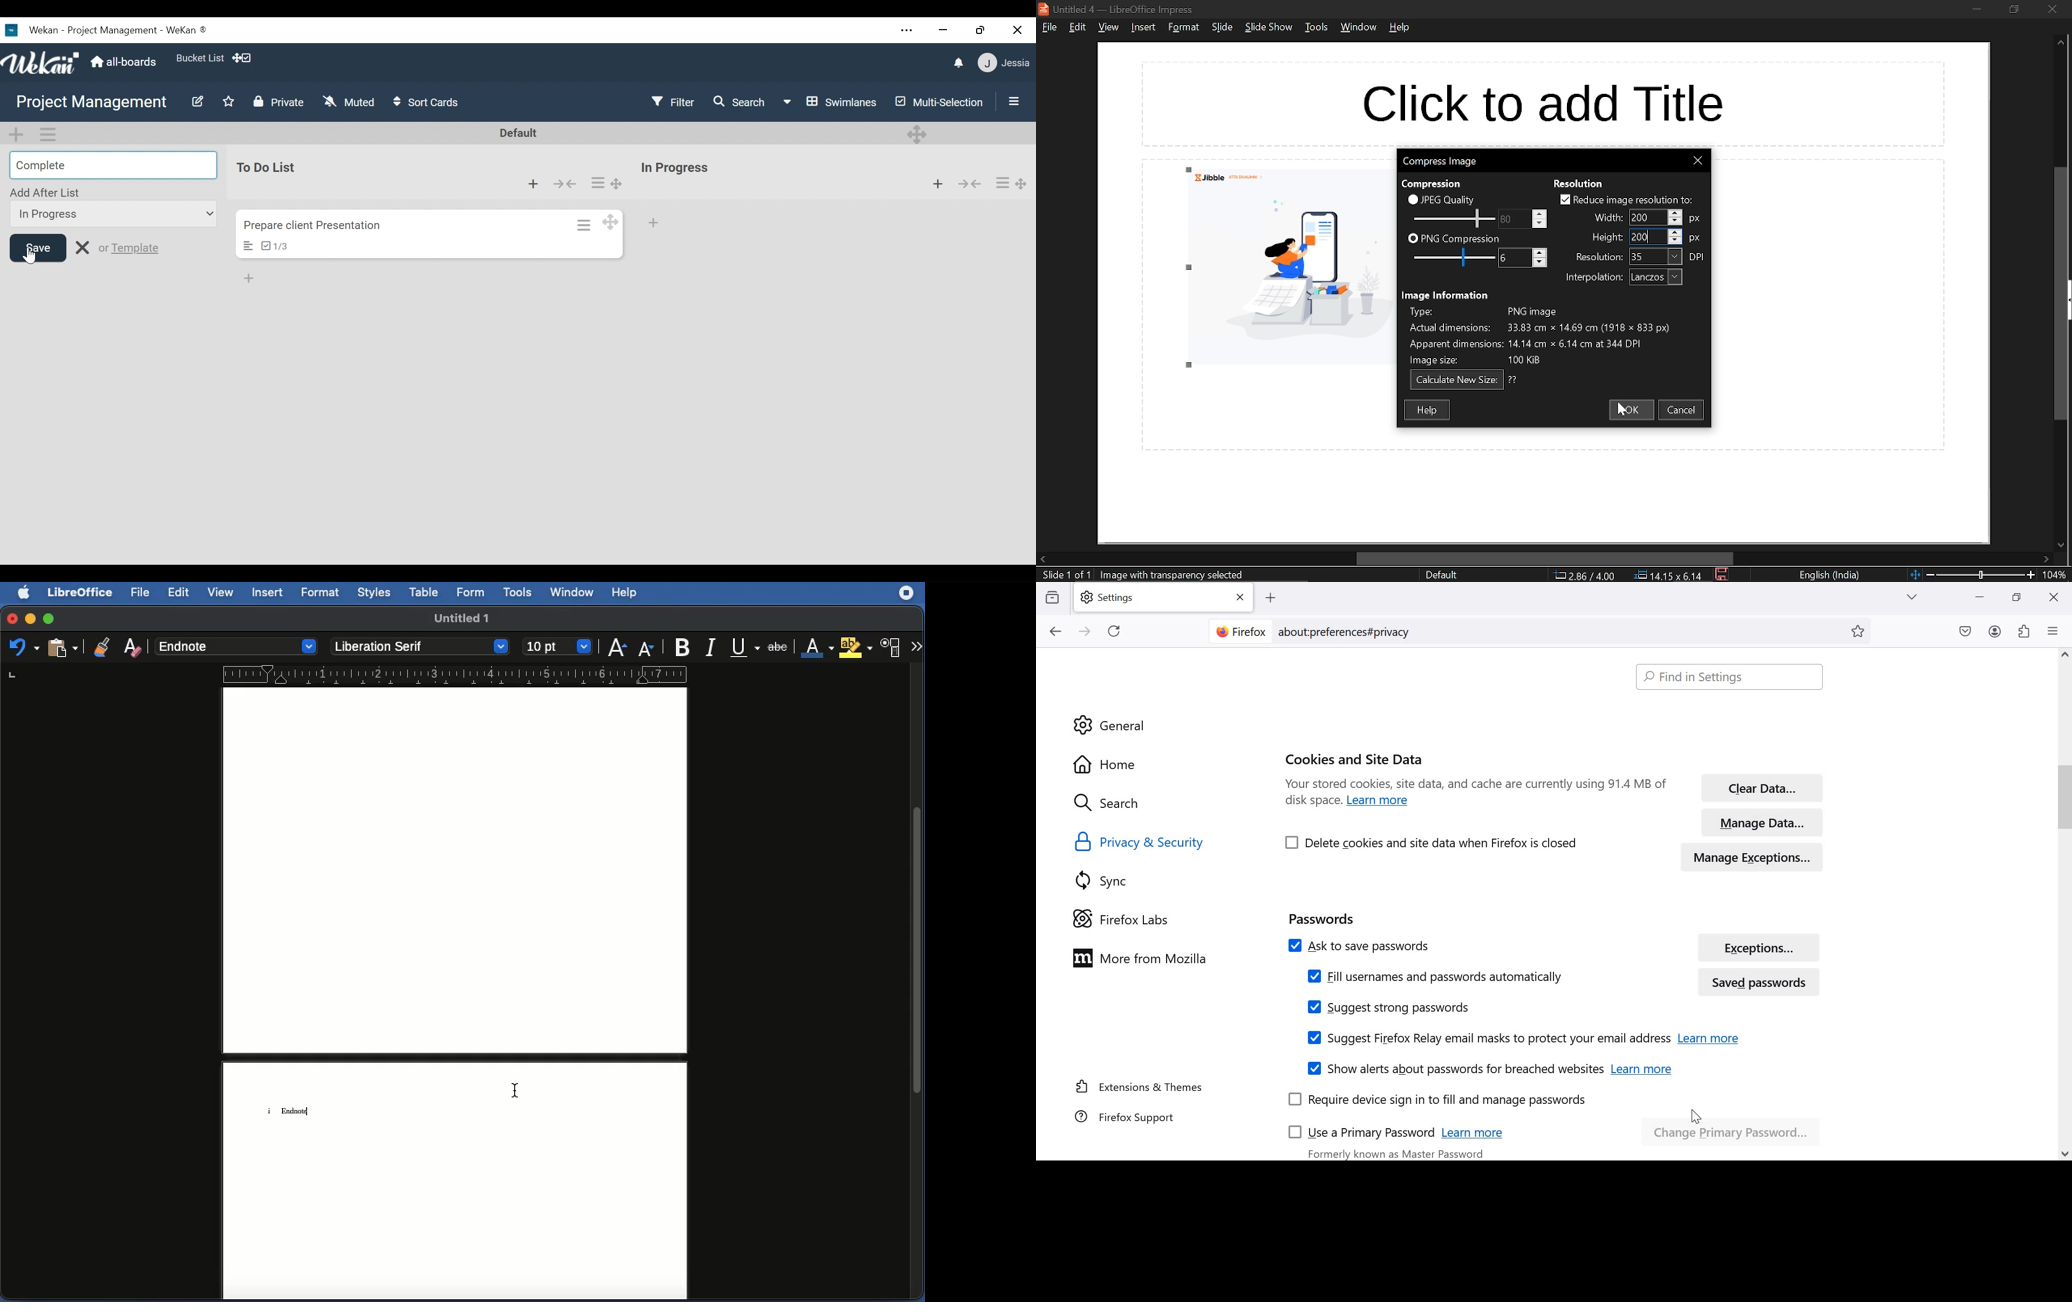 The height and width of the screenshot is (1316, 2072). Describe the element at coordinates (299, 1110) in the screenshot. I see `Endnote` at that location.